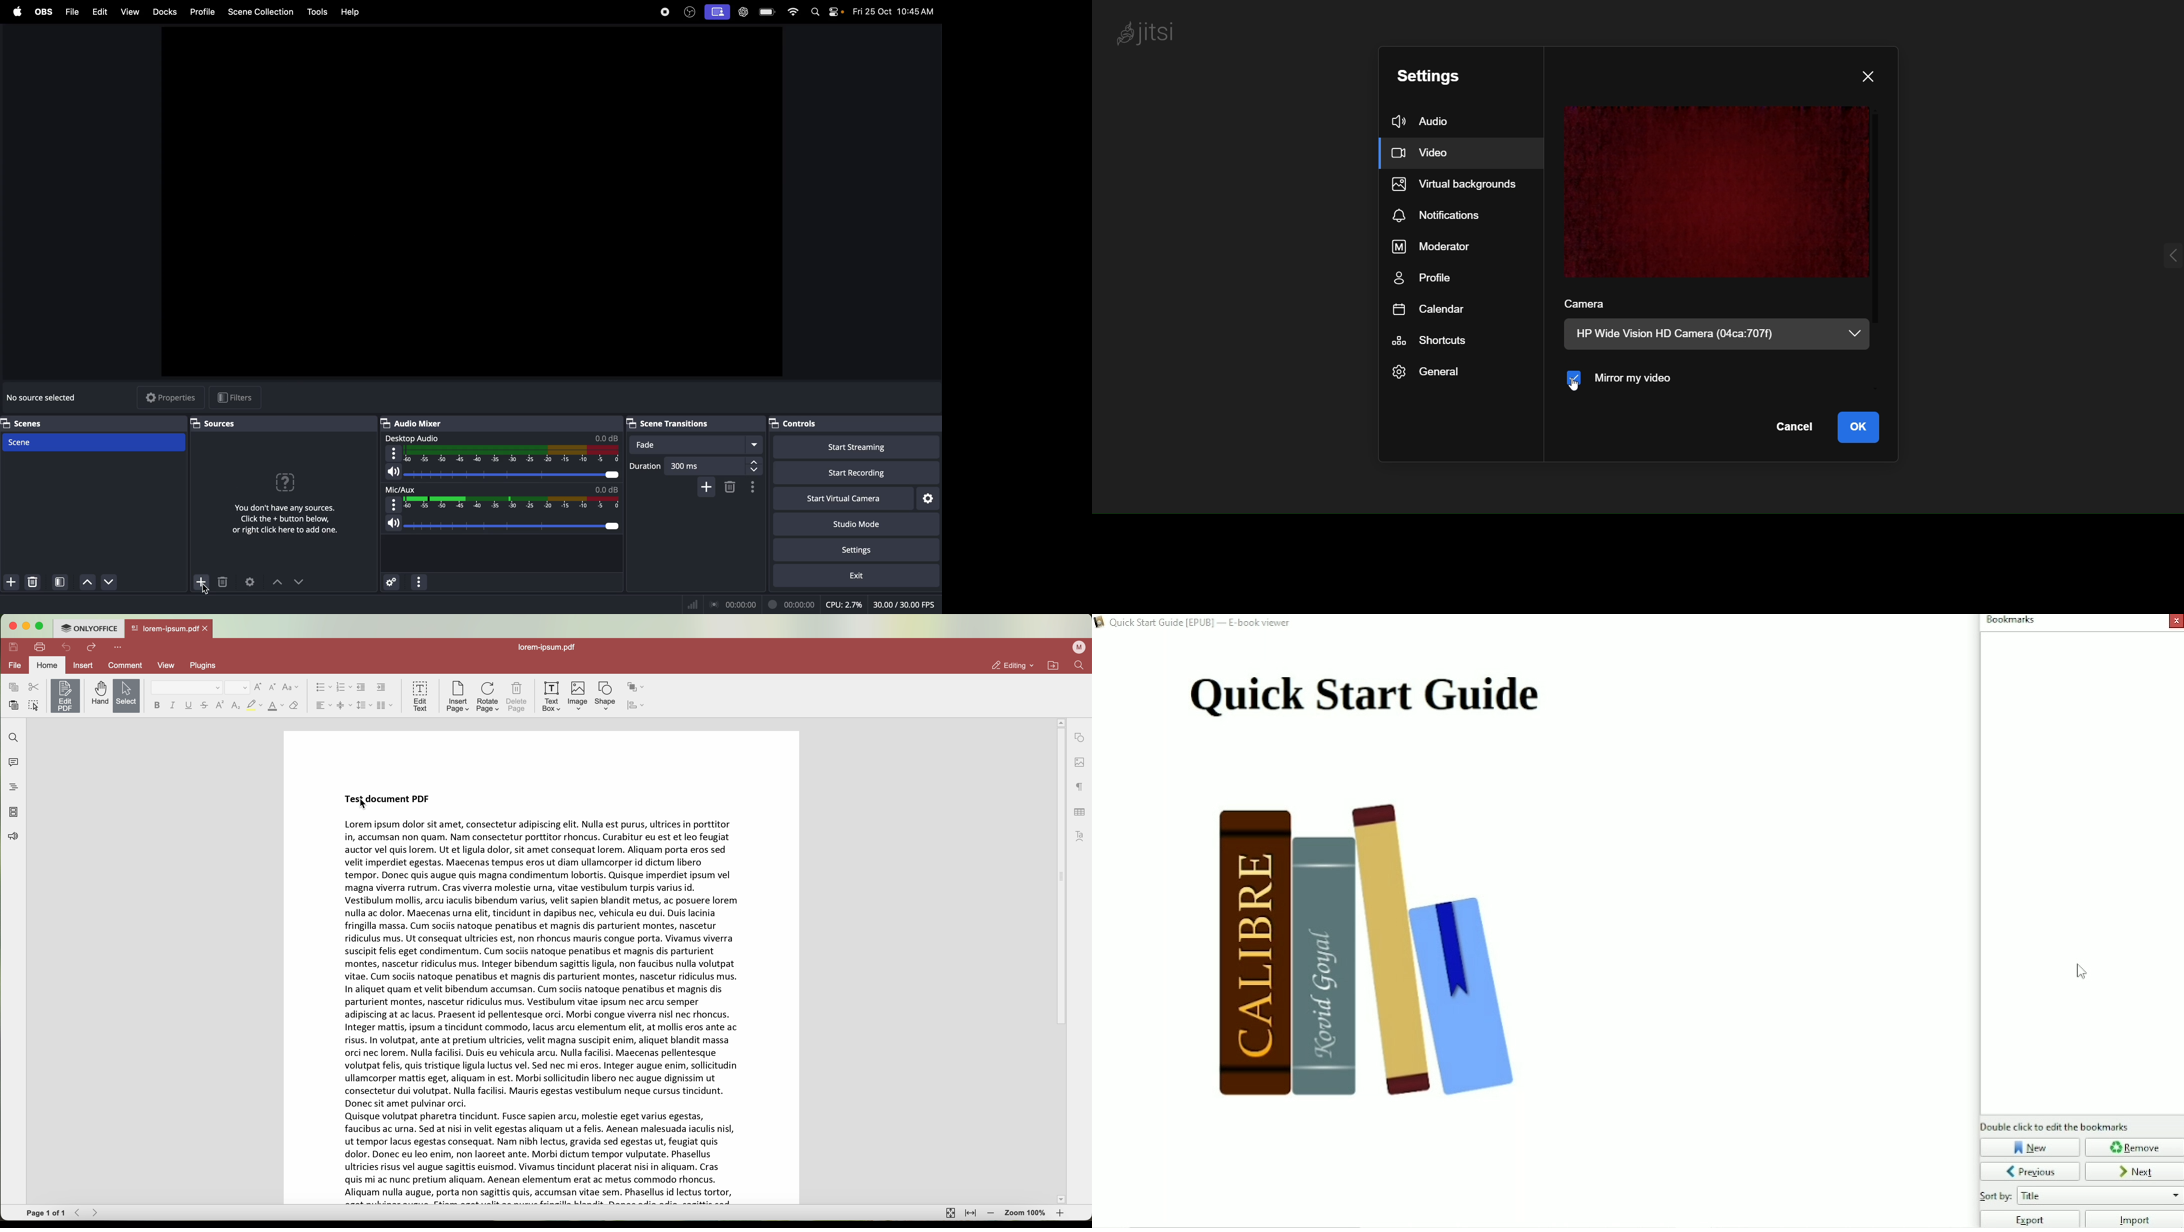  What do you see at coordinates (163, 12) in the screenshot?
I see `Docks` at bounding box center [163, 12].